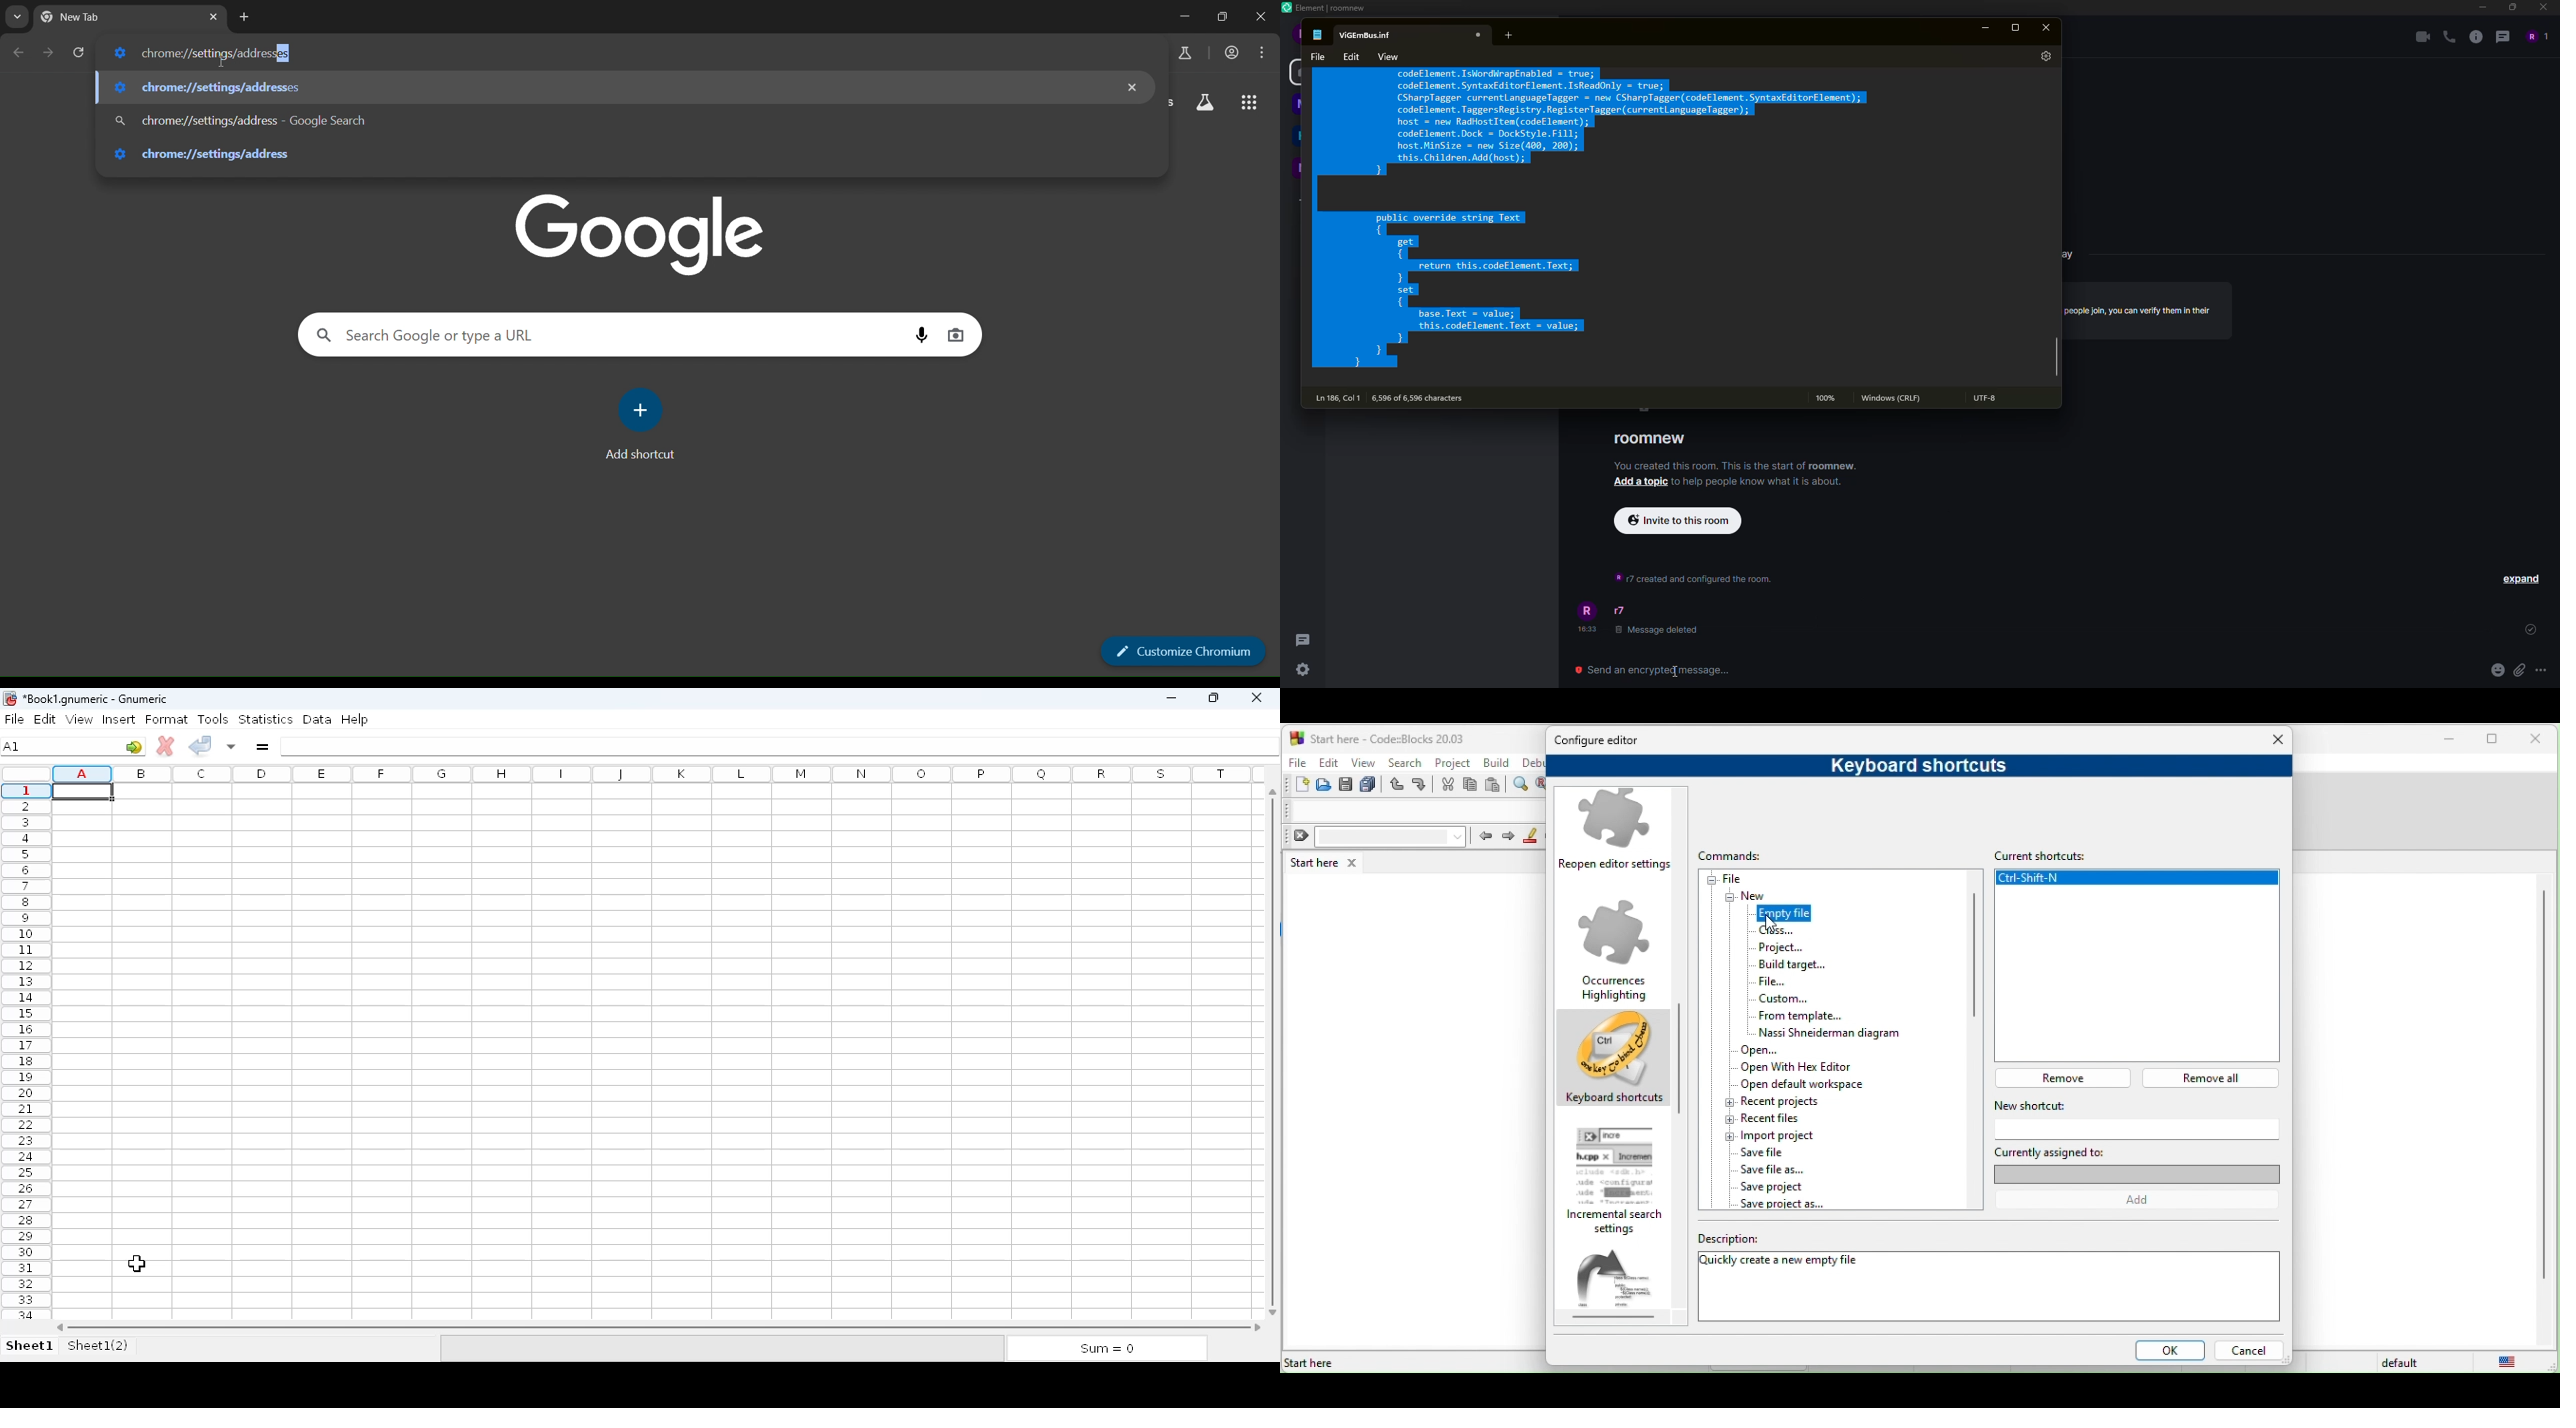 Image resolution: width=2576 pixels, height=1428 pixels. I want to click on go back one page, so click(20, 52).